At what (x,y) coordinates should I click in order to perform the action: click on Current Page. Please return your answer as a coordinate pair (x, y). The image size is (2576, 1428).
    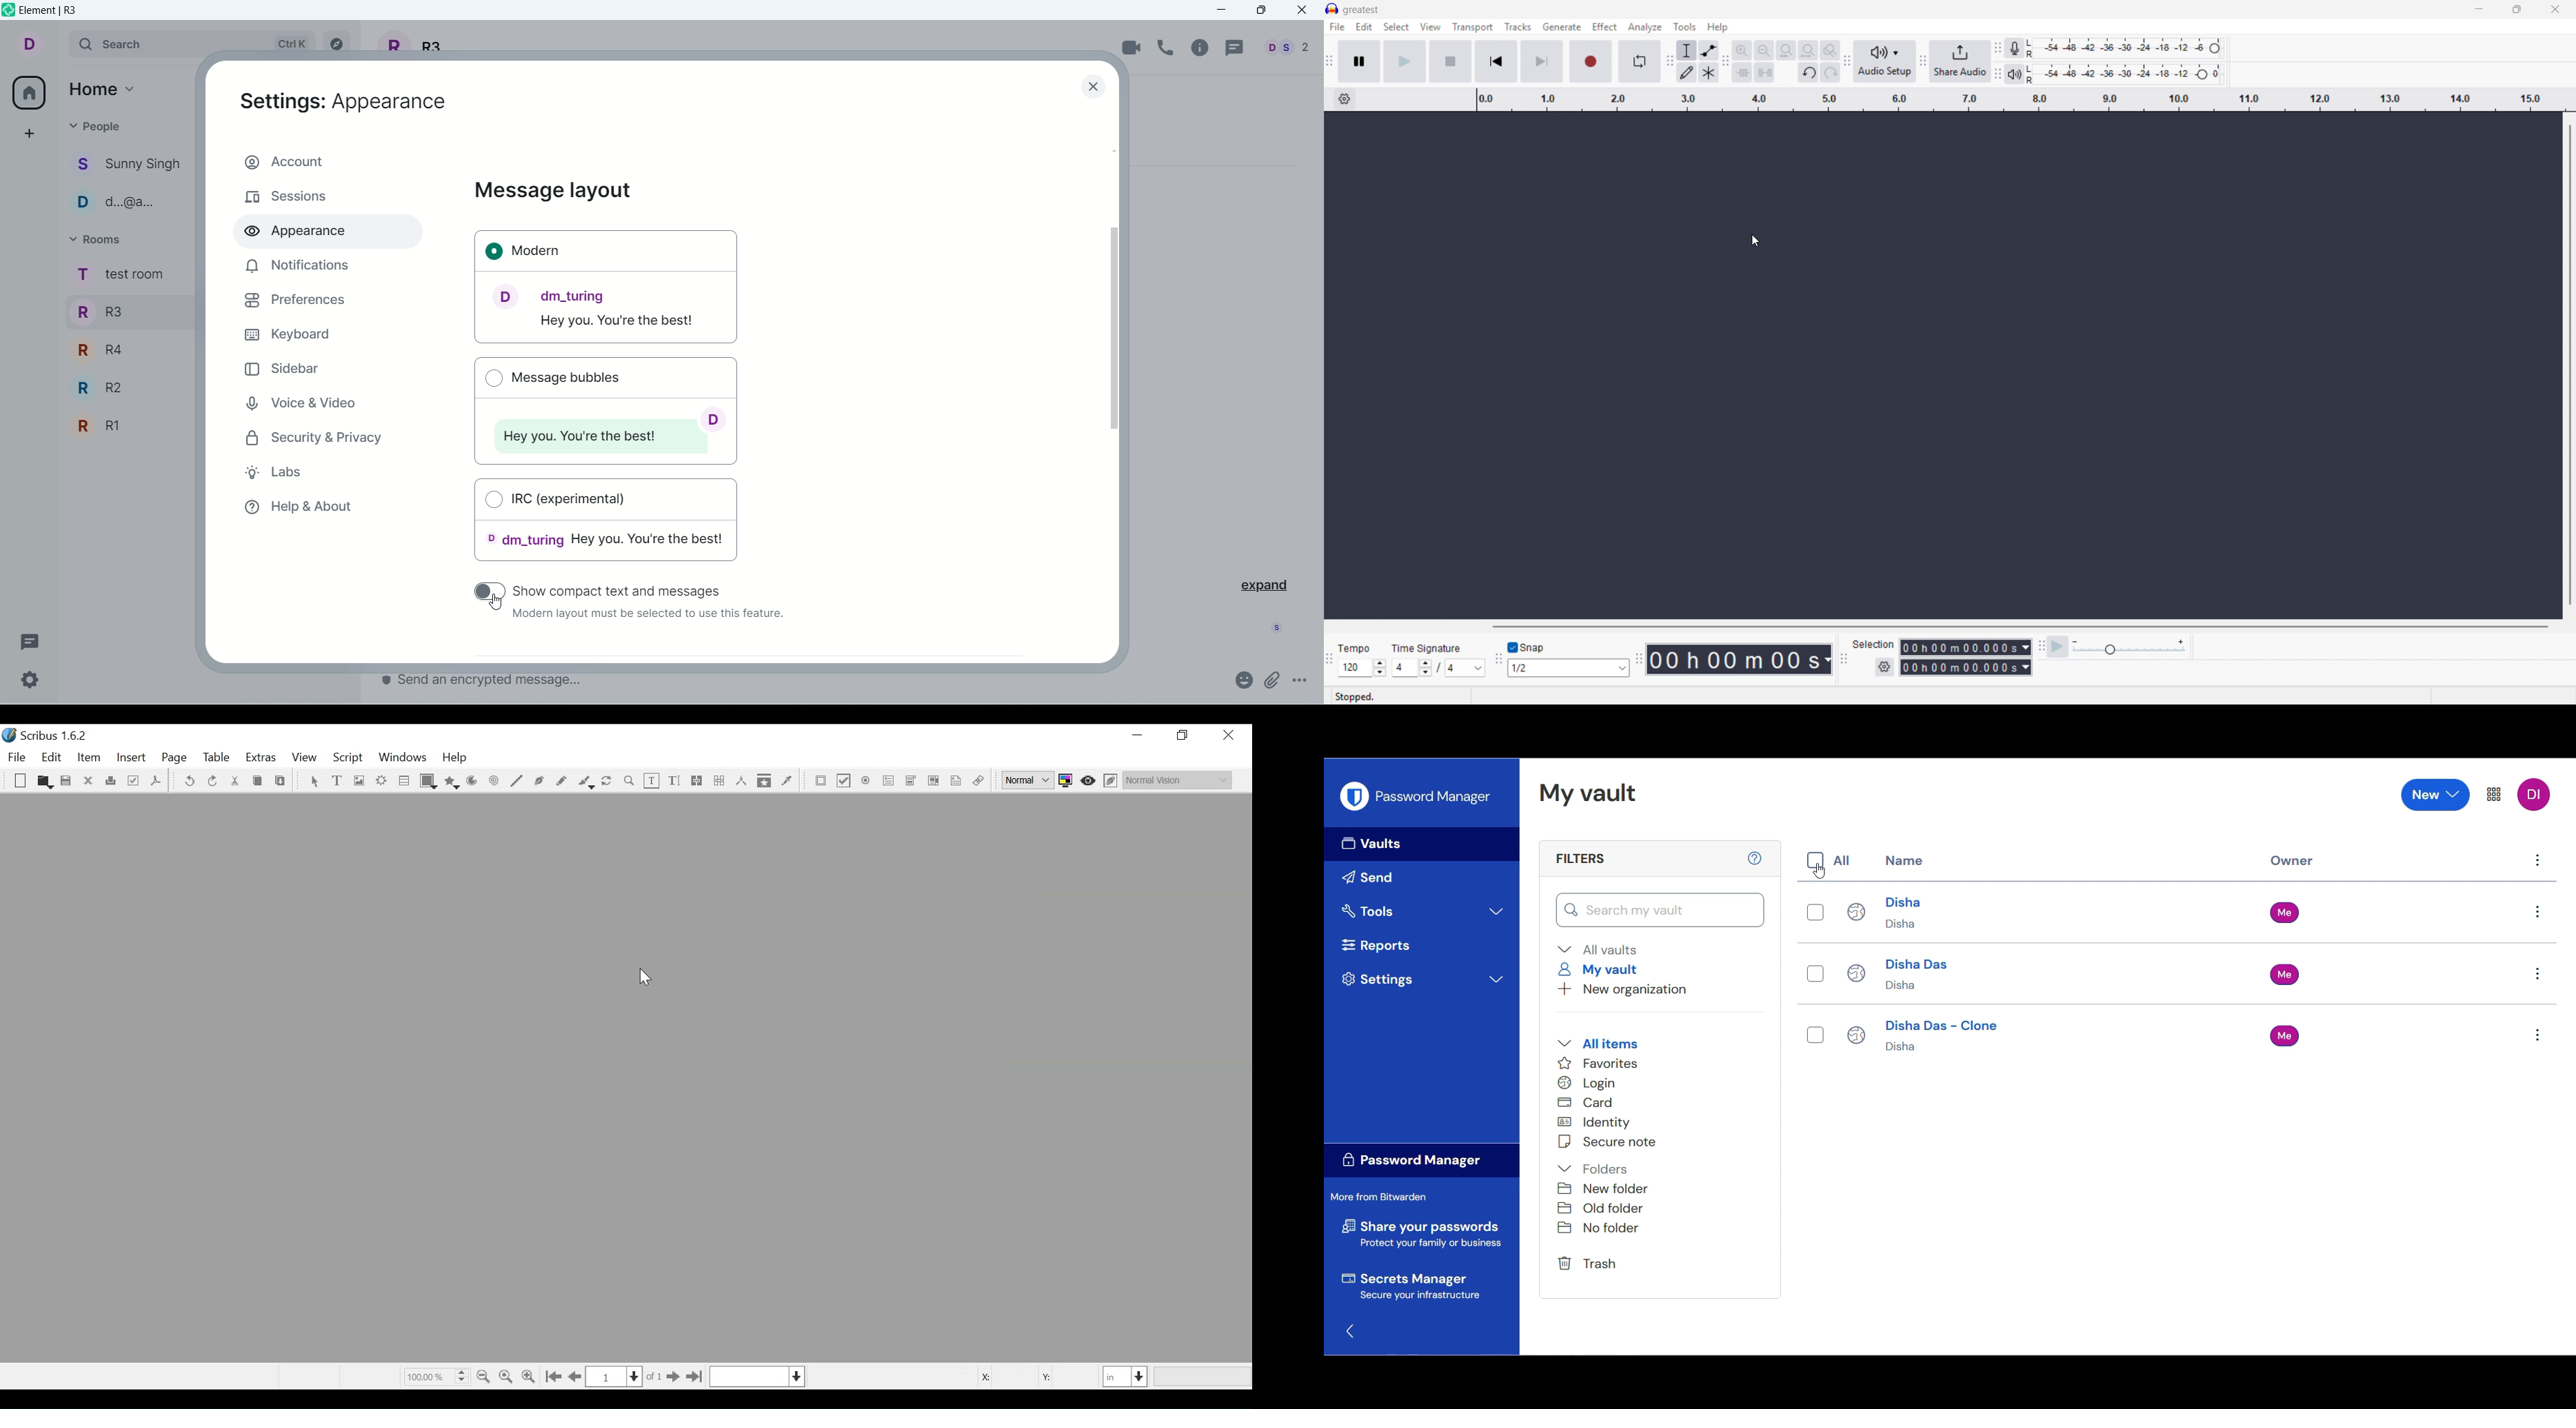
    Looking at the image, I should click on (614, 1376).